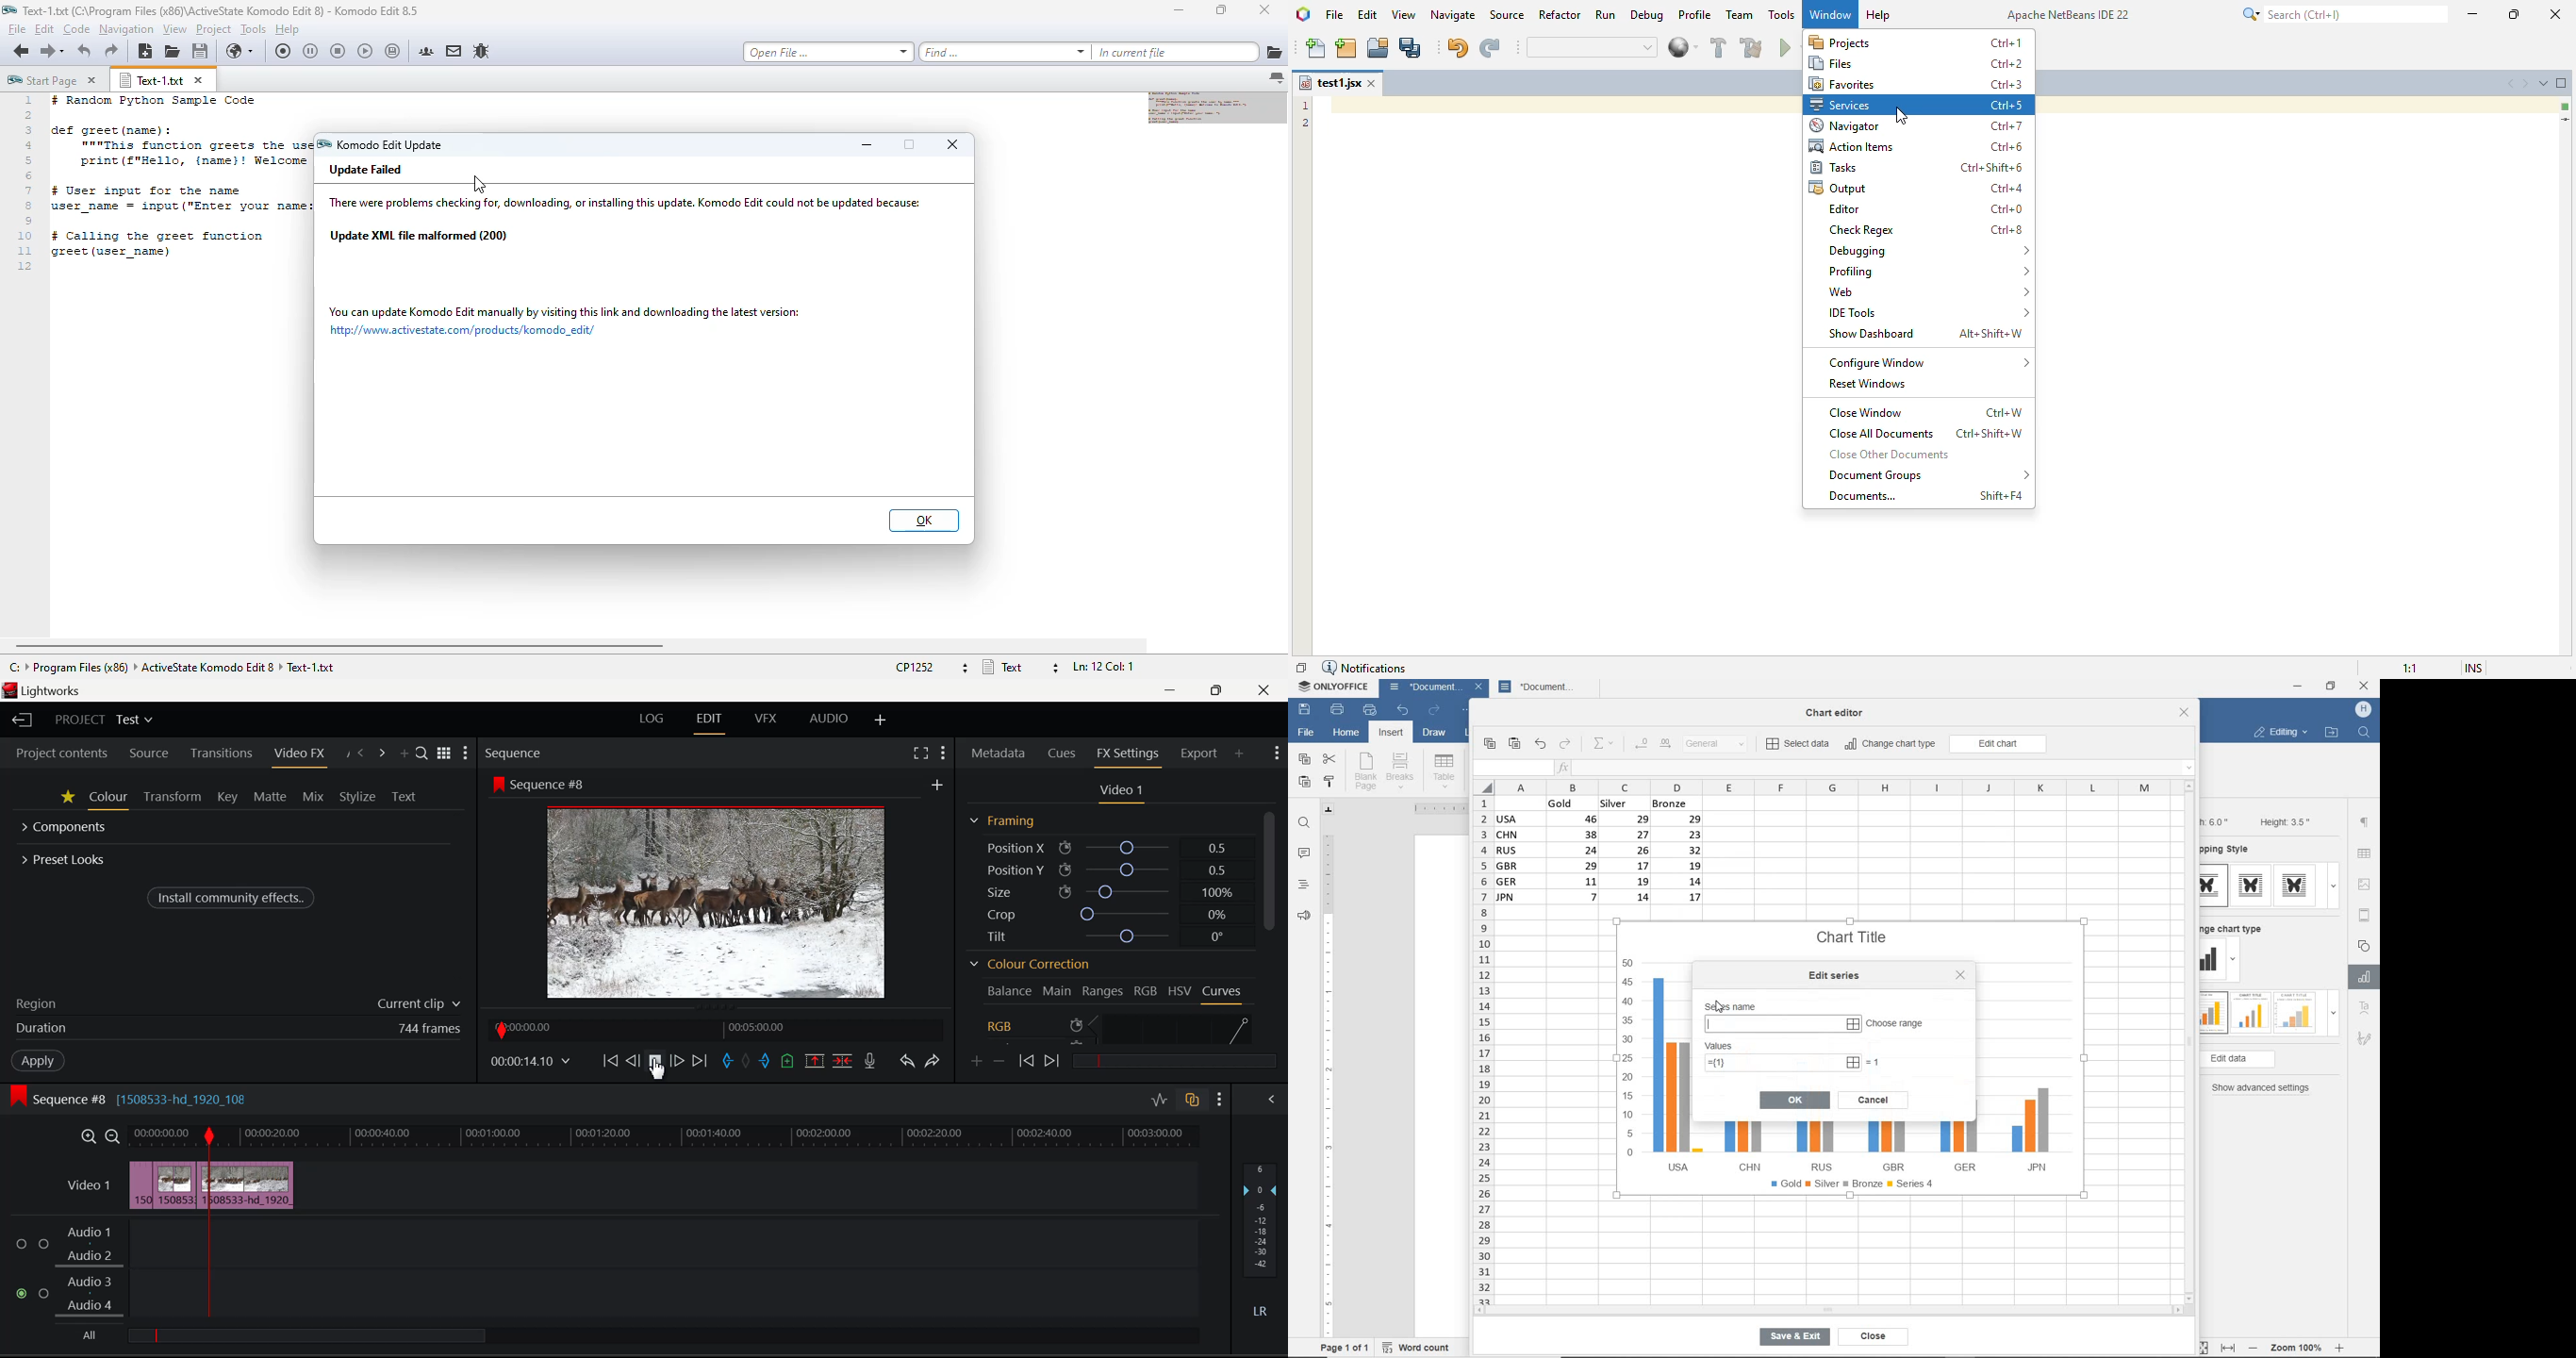  I want to click on Crop, so click(1104, 913).